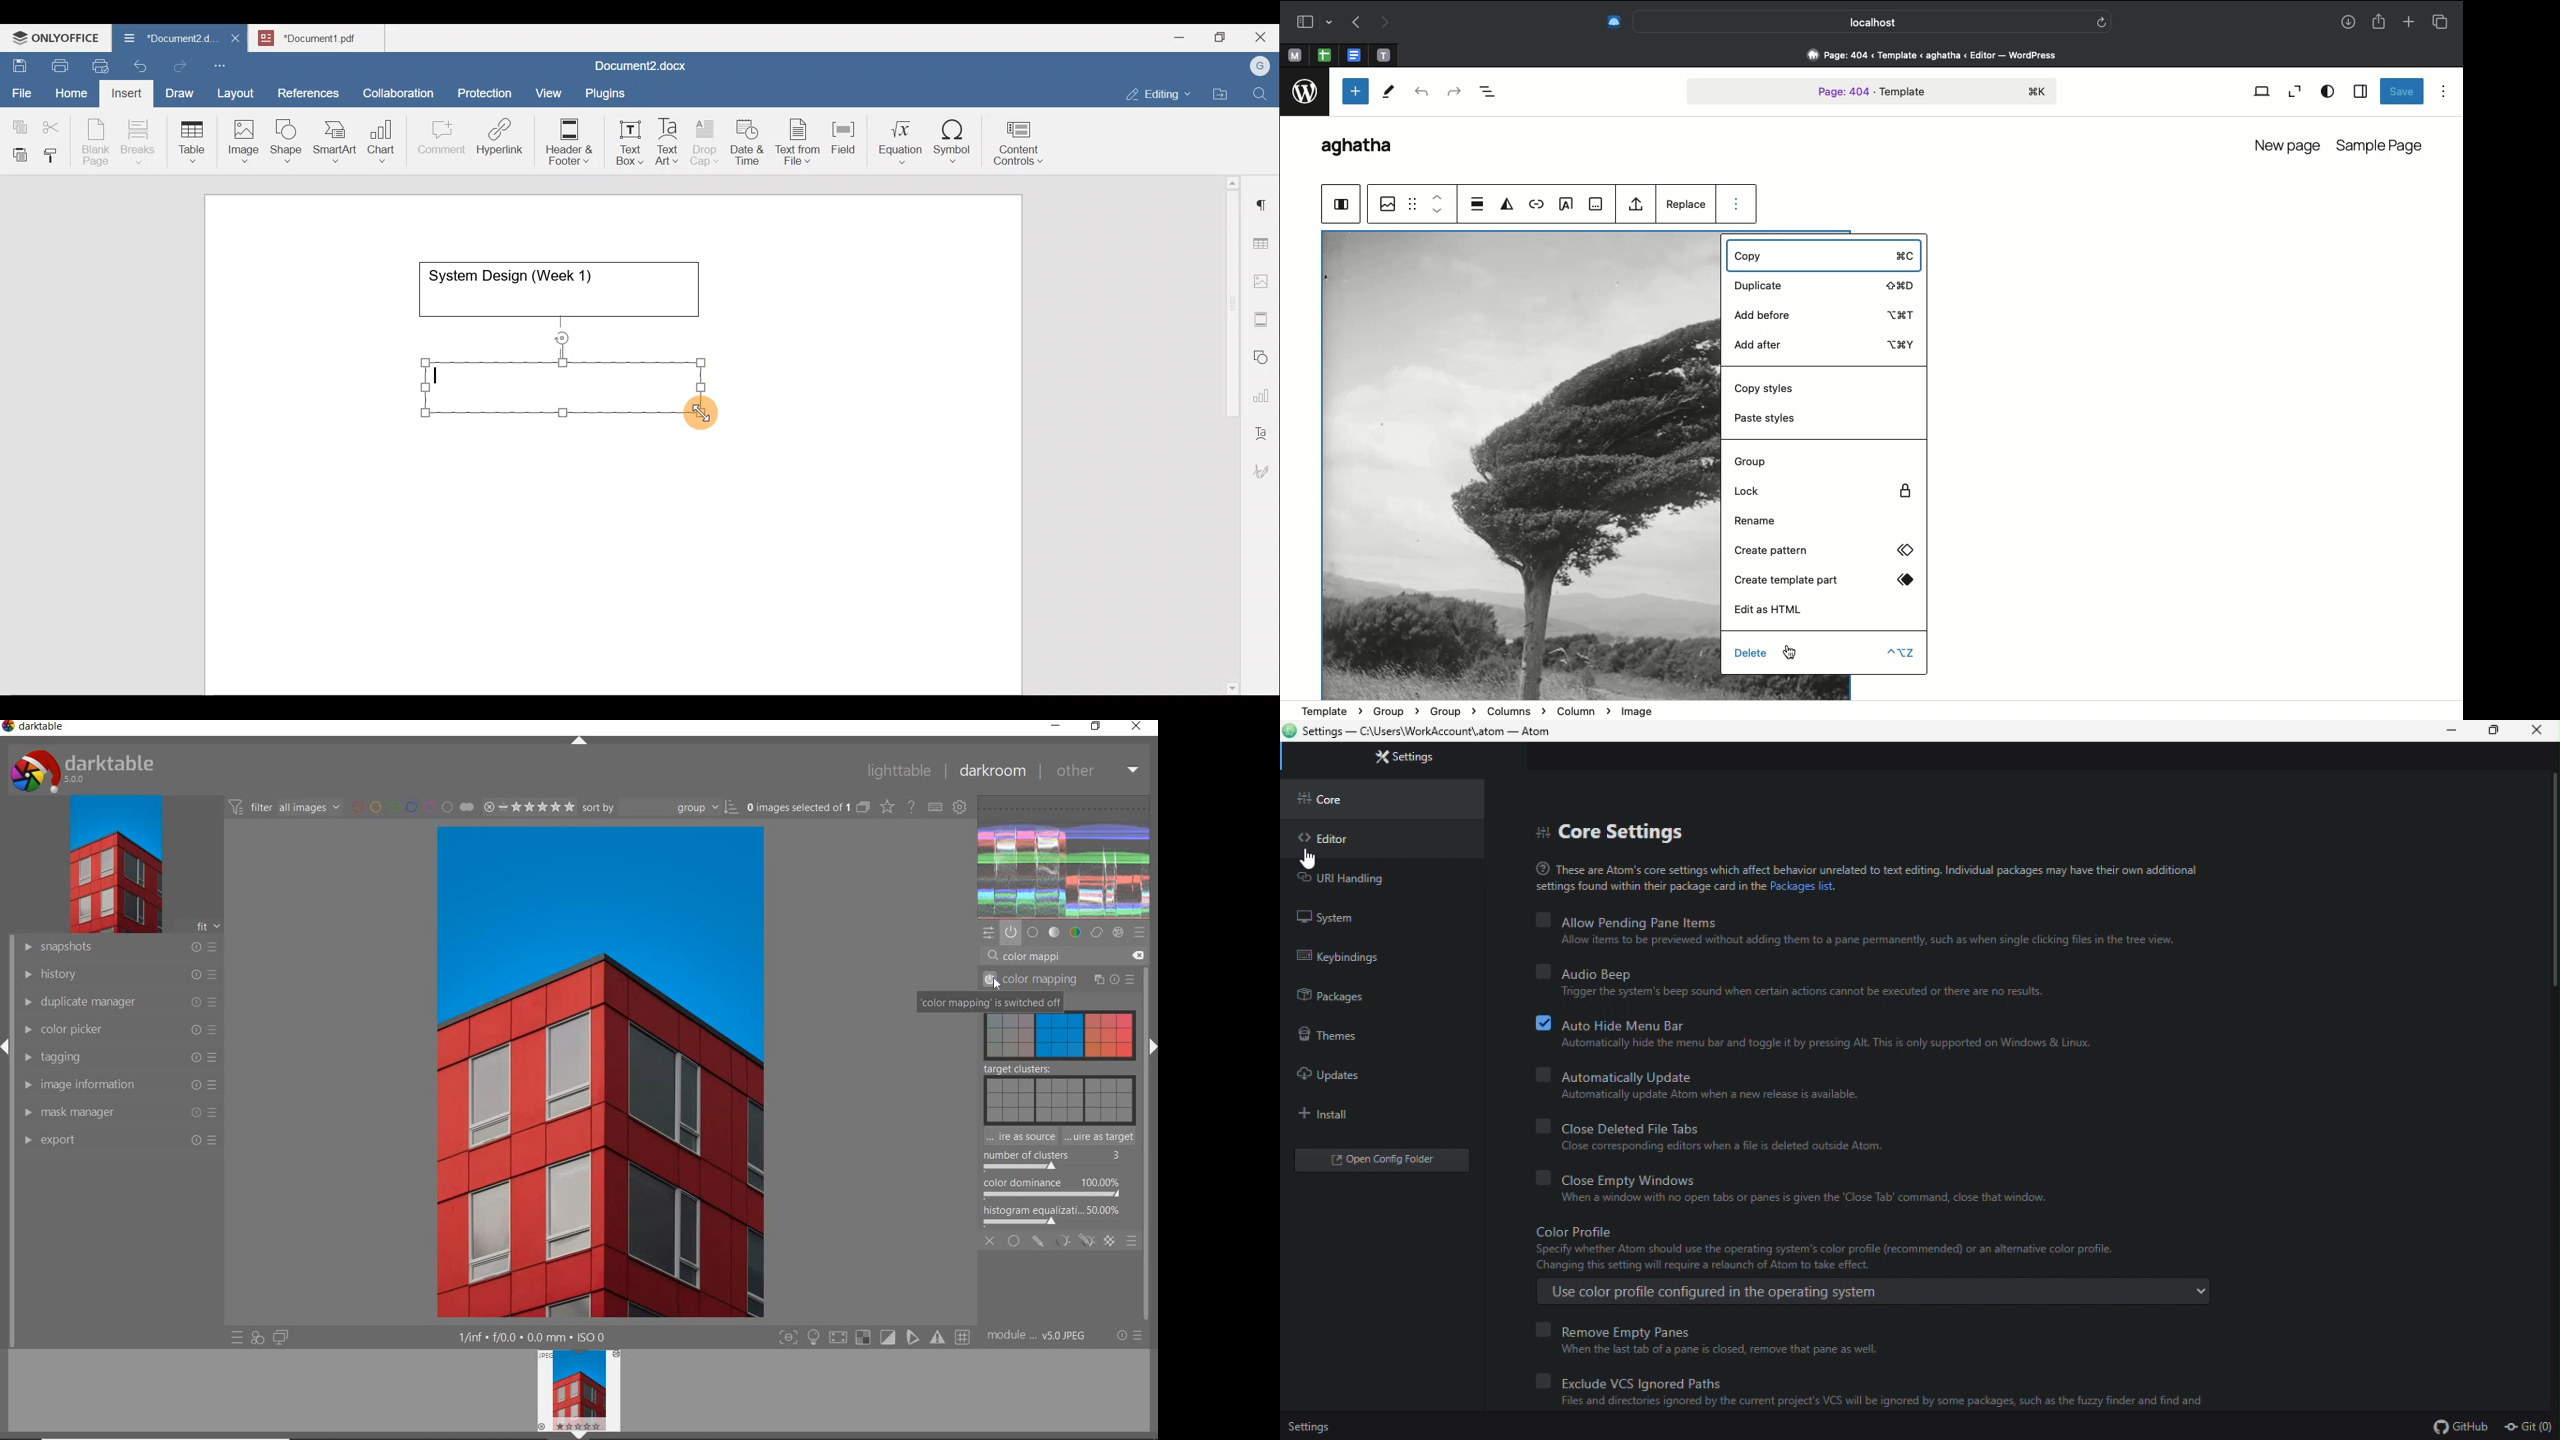  What do you see at coordinates (97, 64) in the screenshot?
I see `Quick print` at bounding box center [97, 64].